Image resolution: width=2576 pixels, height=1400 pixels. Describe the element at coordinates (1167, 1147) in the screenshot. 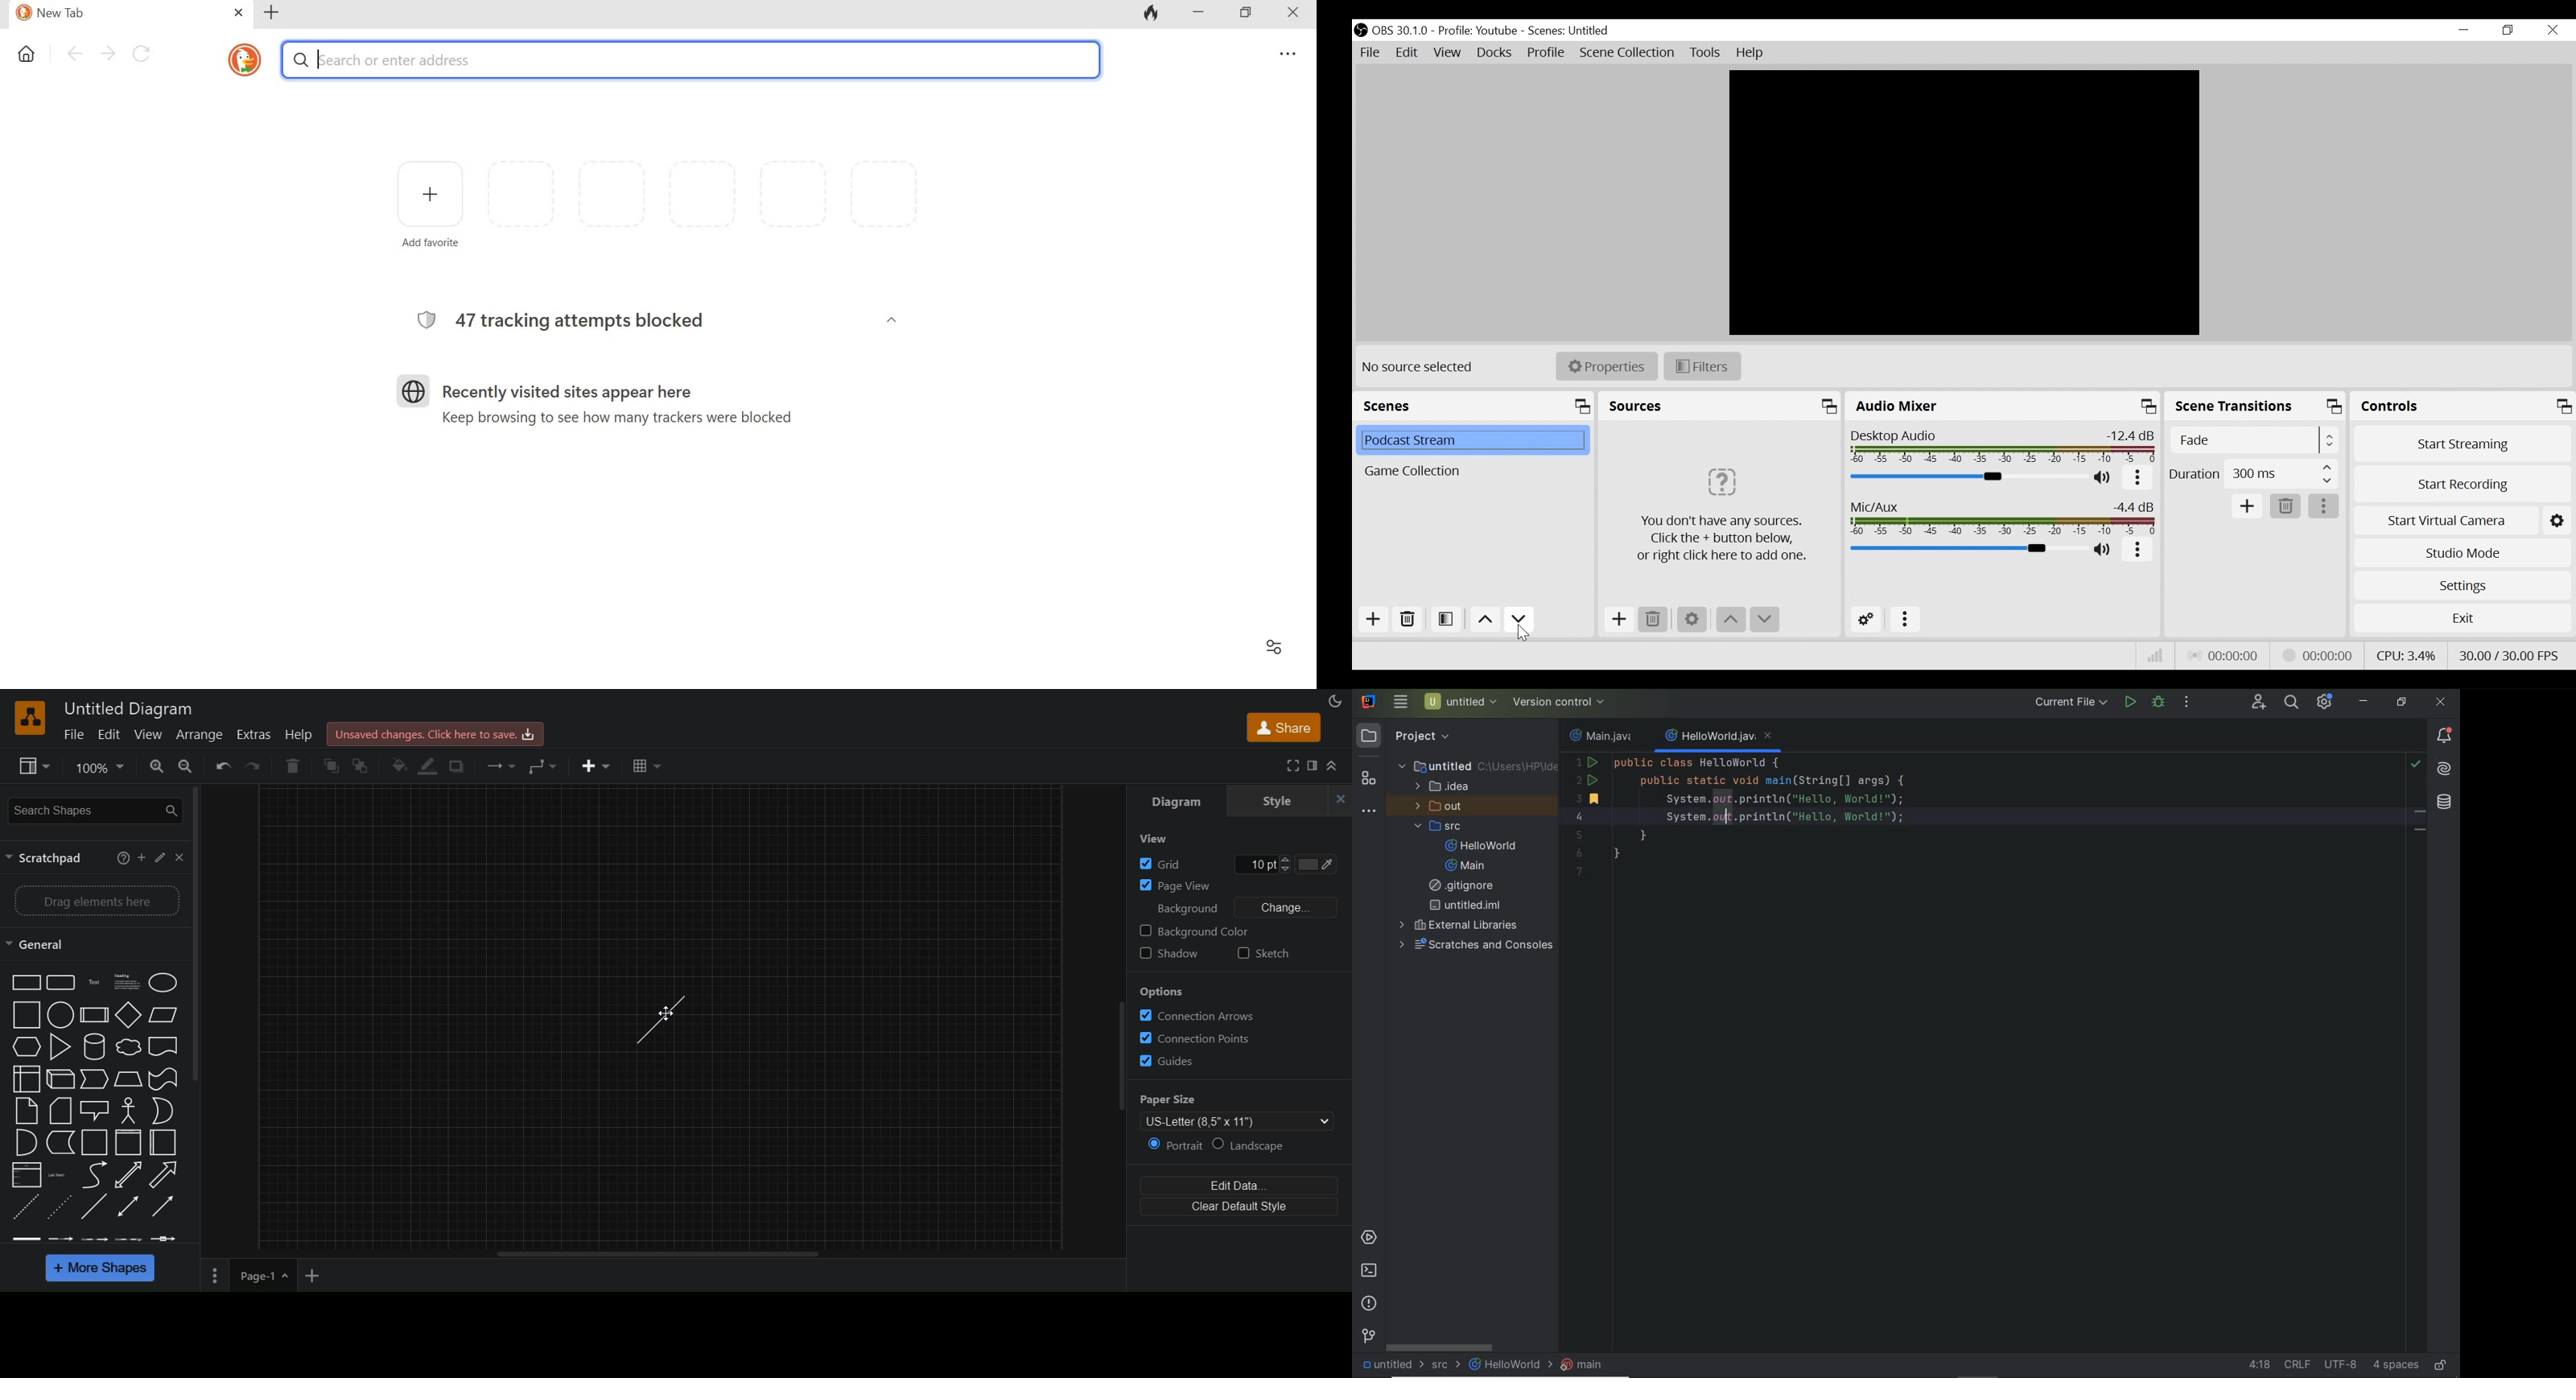

I see `potrait` at that location.